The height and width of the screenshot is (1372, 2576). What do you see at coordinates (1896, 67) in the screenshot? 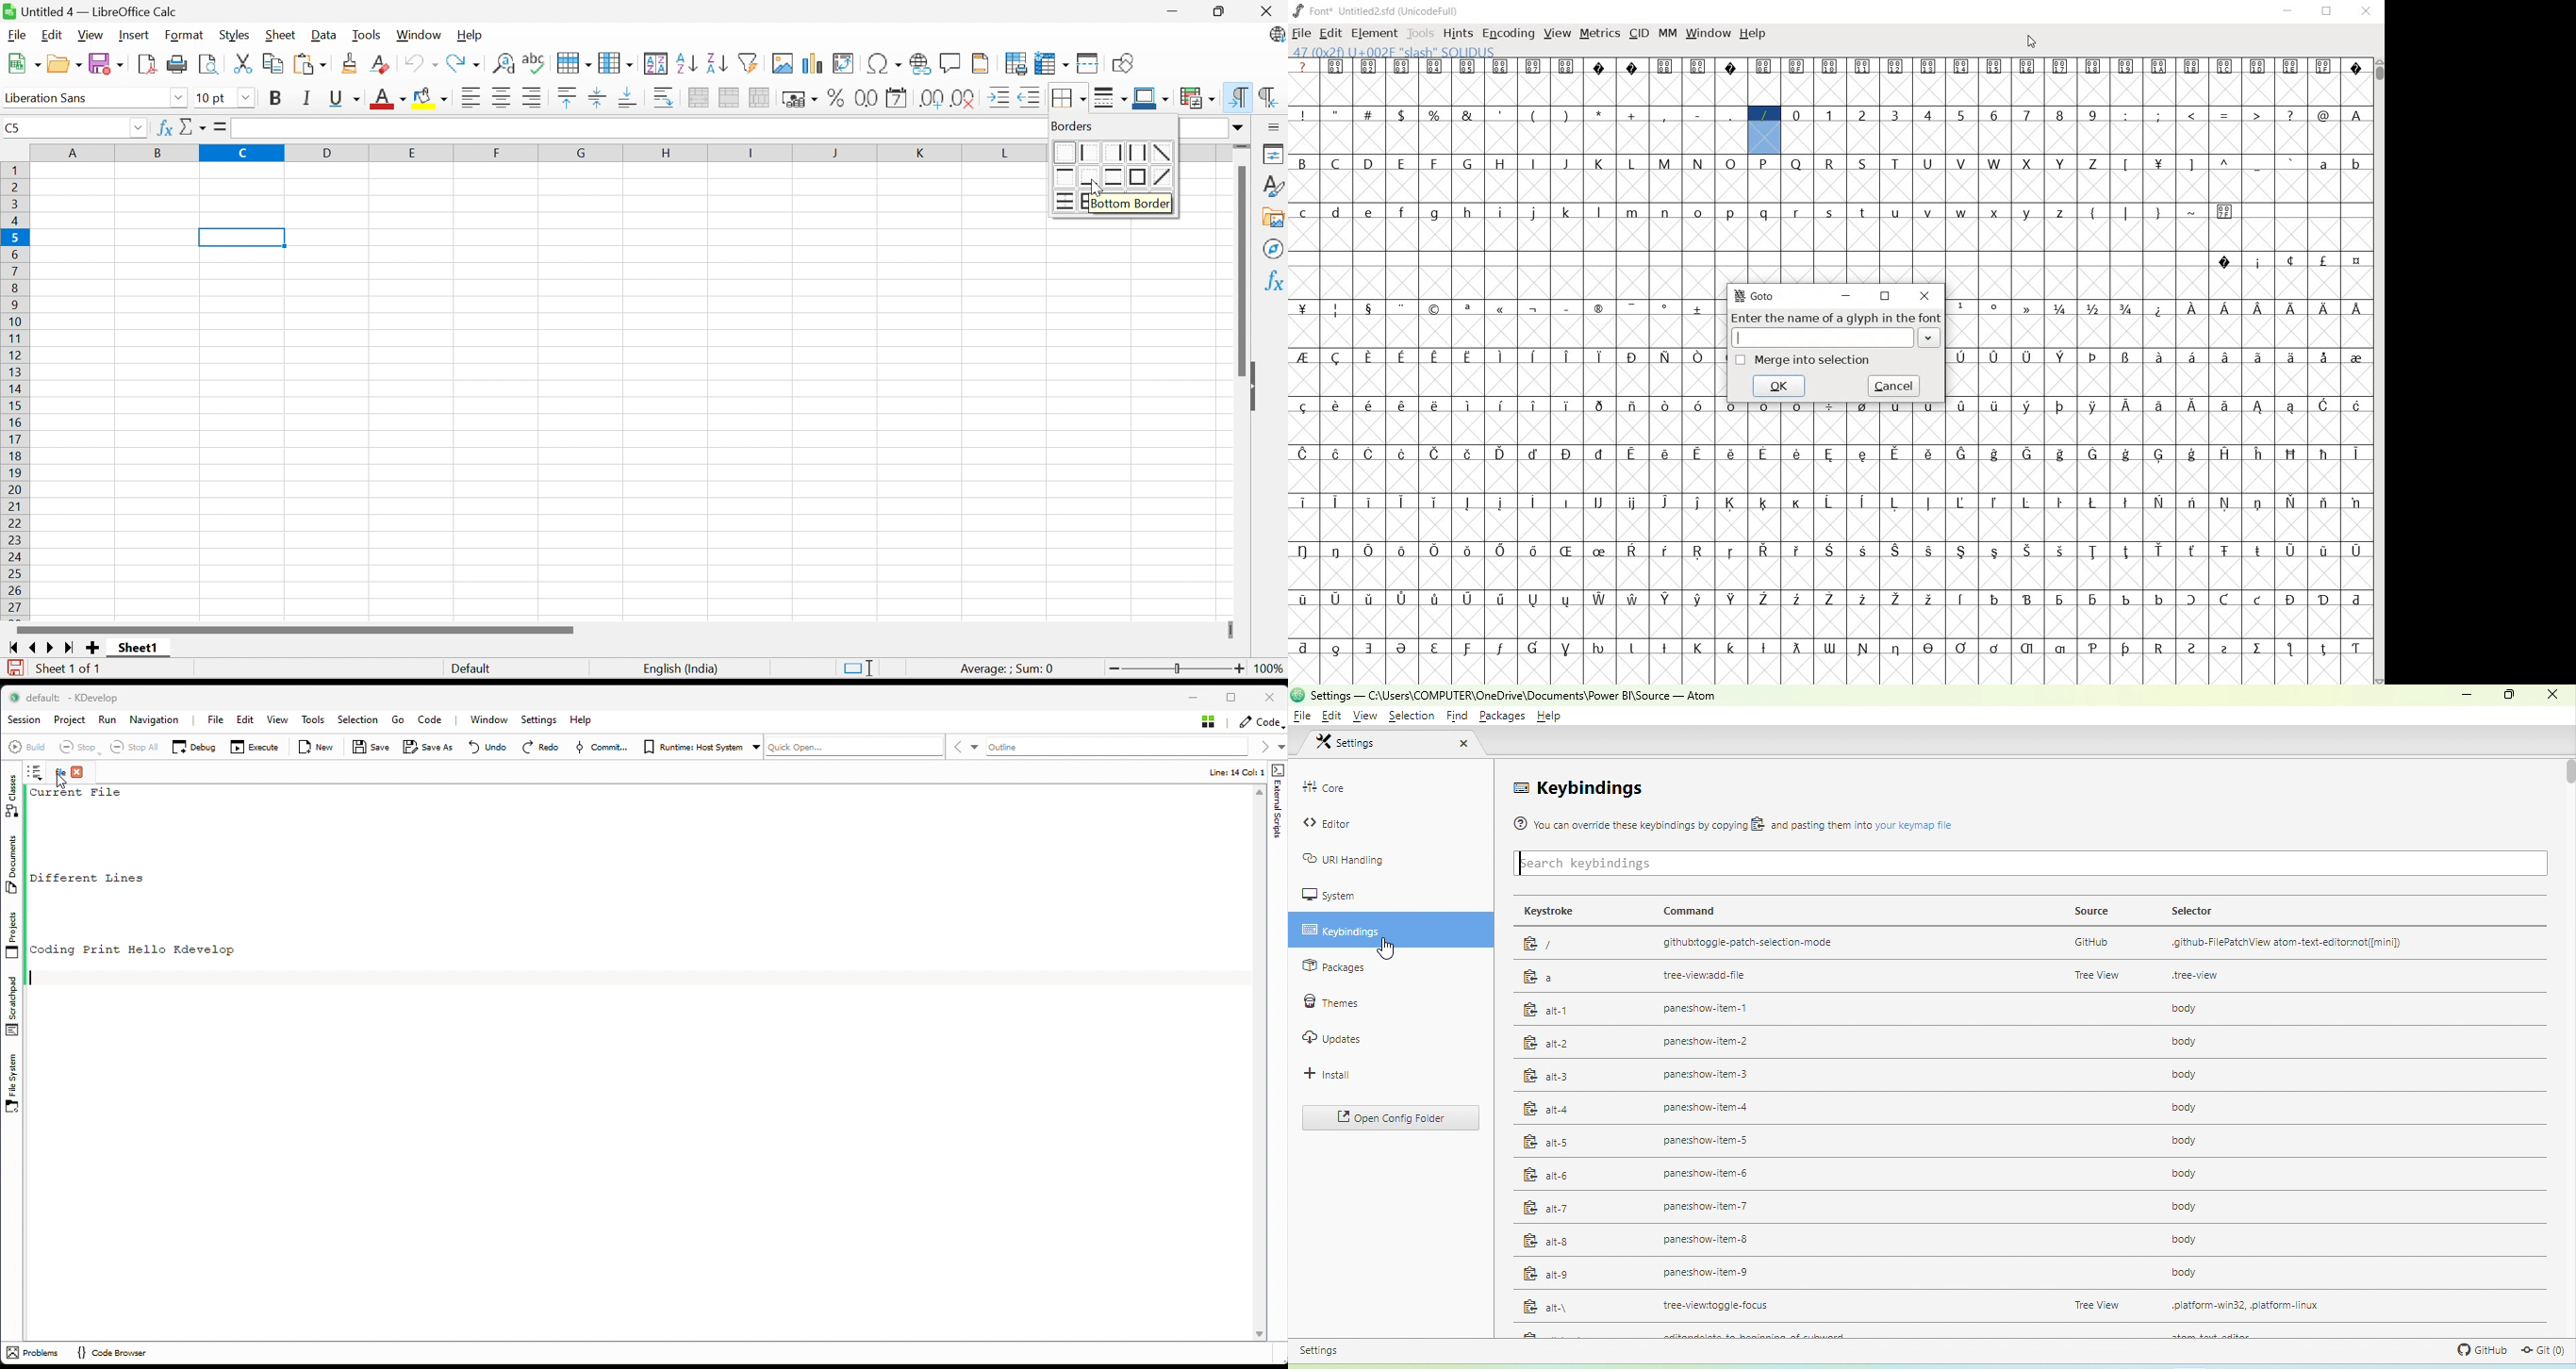
I see `glyph` at bounding box center [1896, 67].